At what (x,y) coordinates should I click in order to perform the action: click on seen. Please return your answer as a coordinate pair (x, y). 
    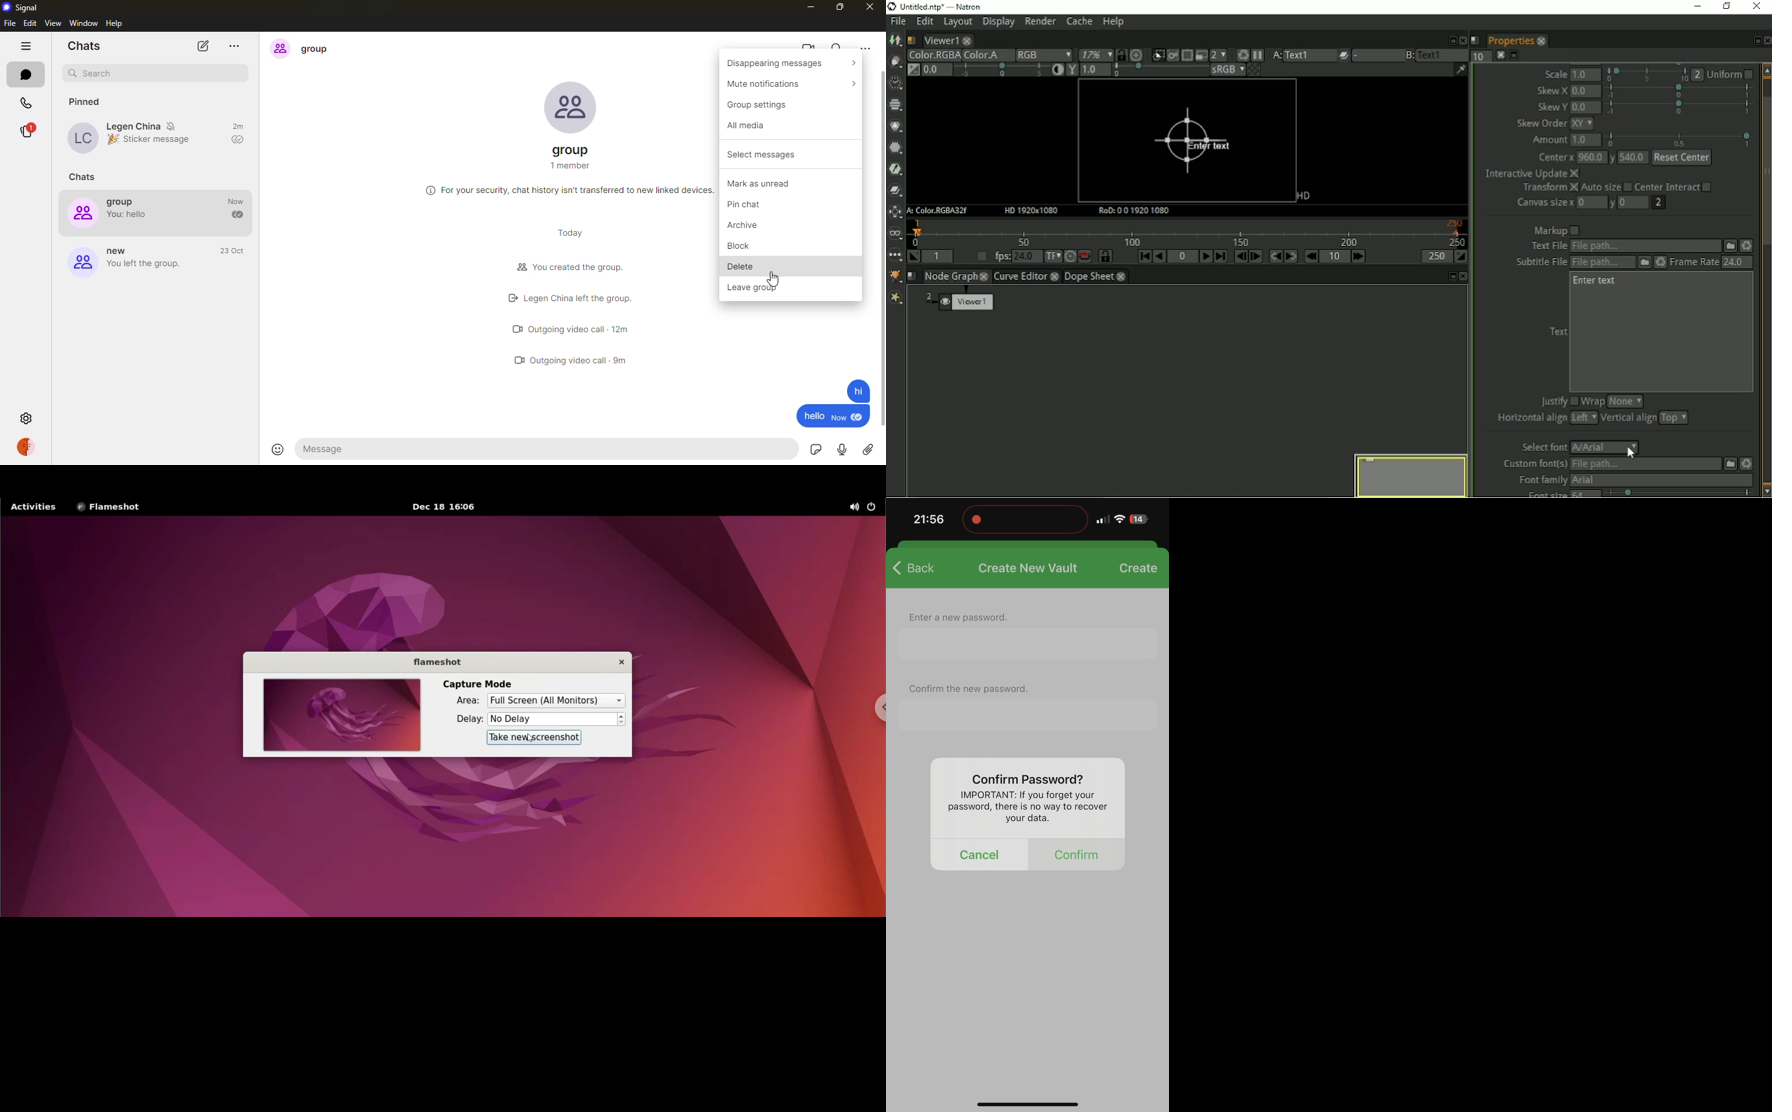
    Looking at the image, I should click on (861, 420).